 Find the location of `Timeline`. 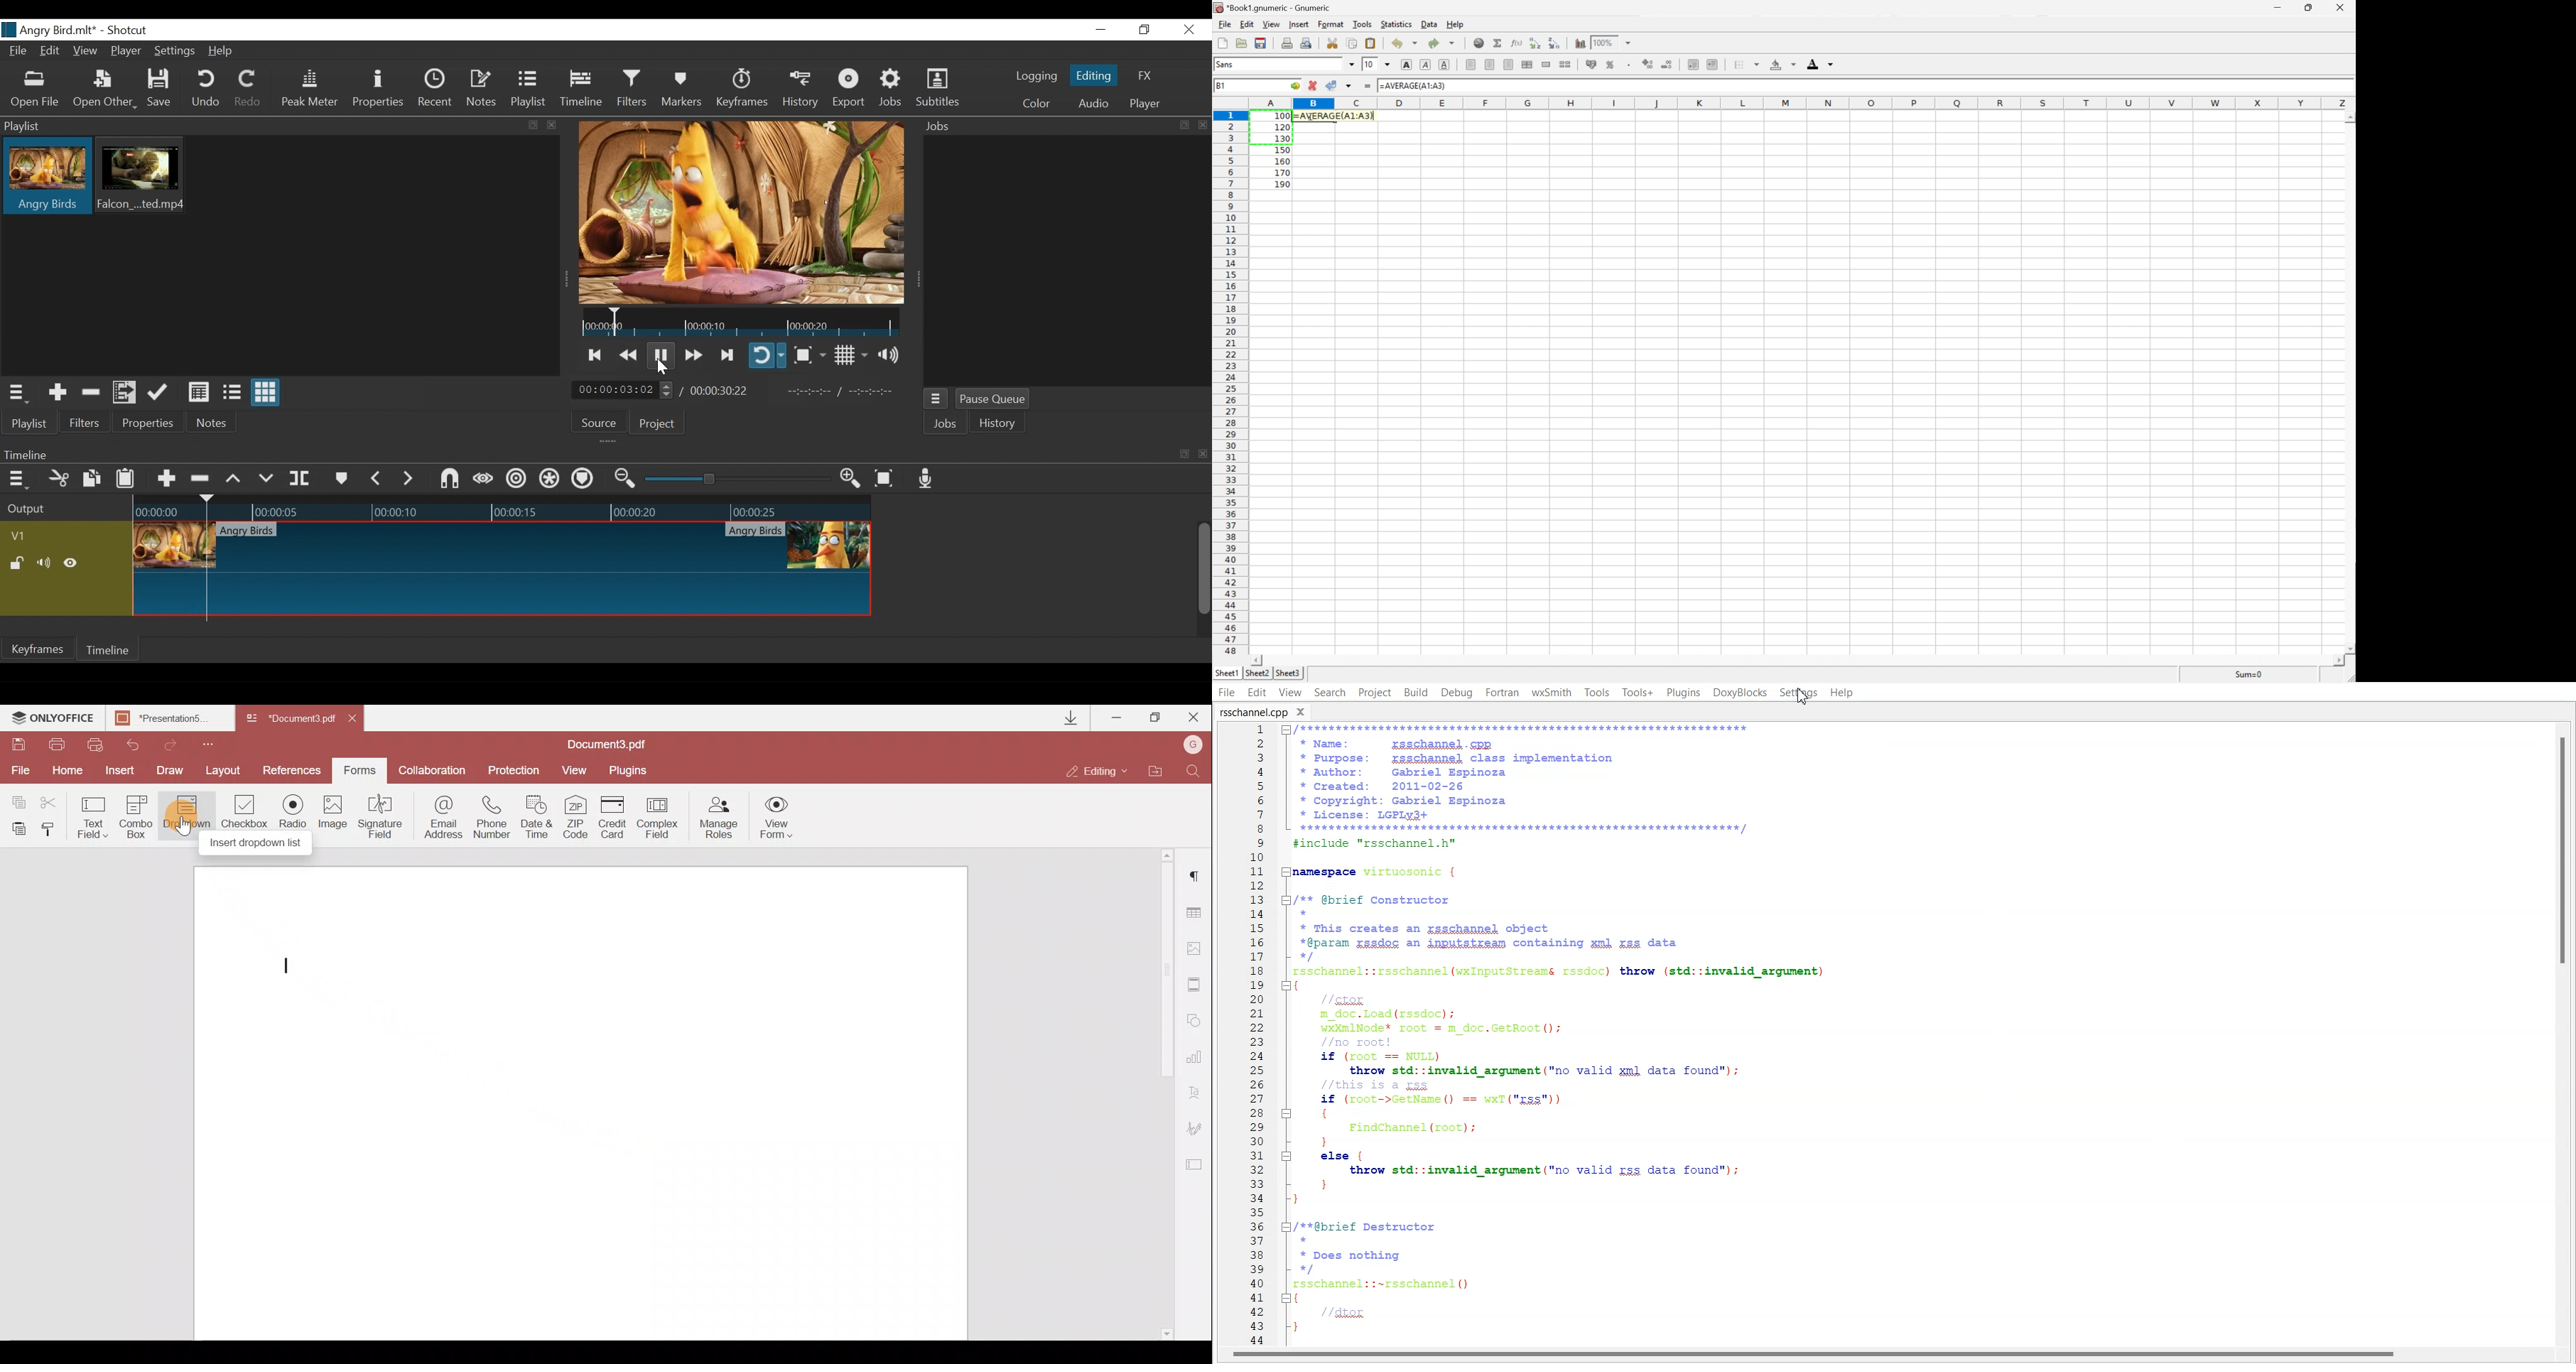

Timeline is located at coordinates (582, 90).